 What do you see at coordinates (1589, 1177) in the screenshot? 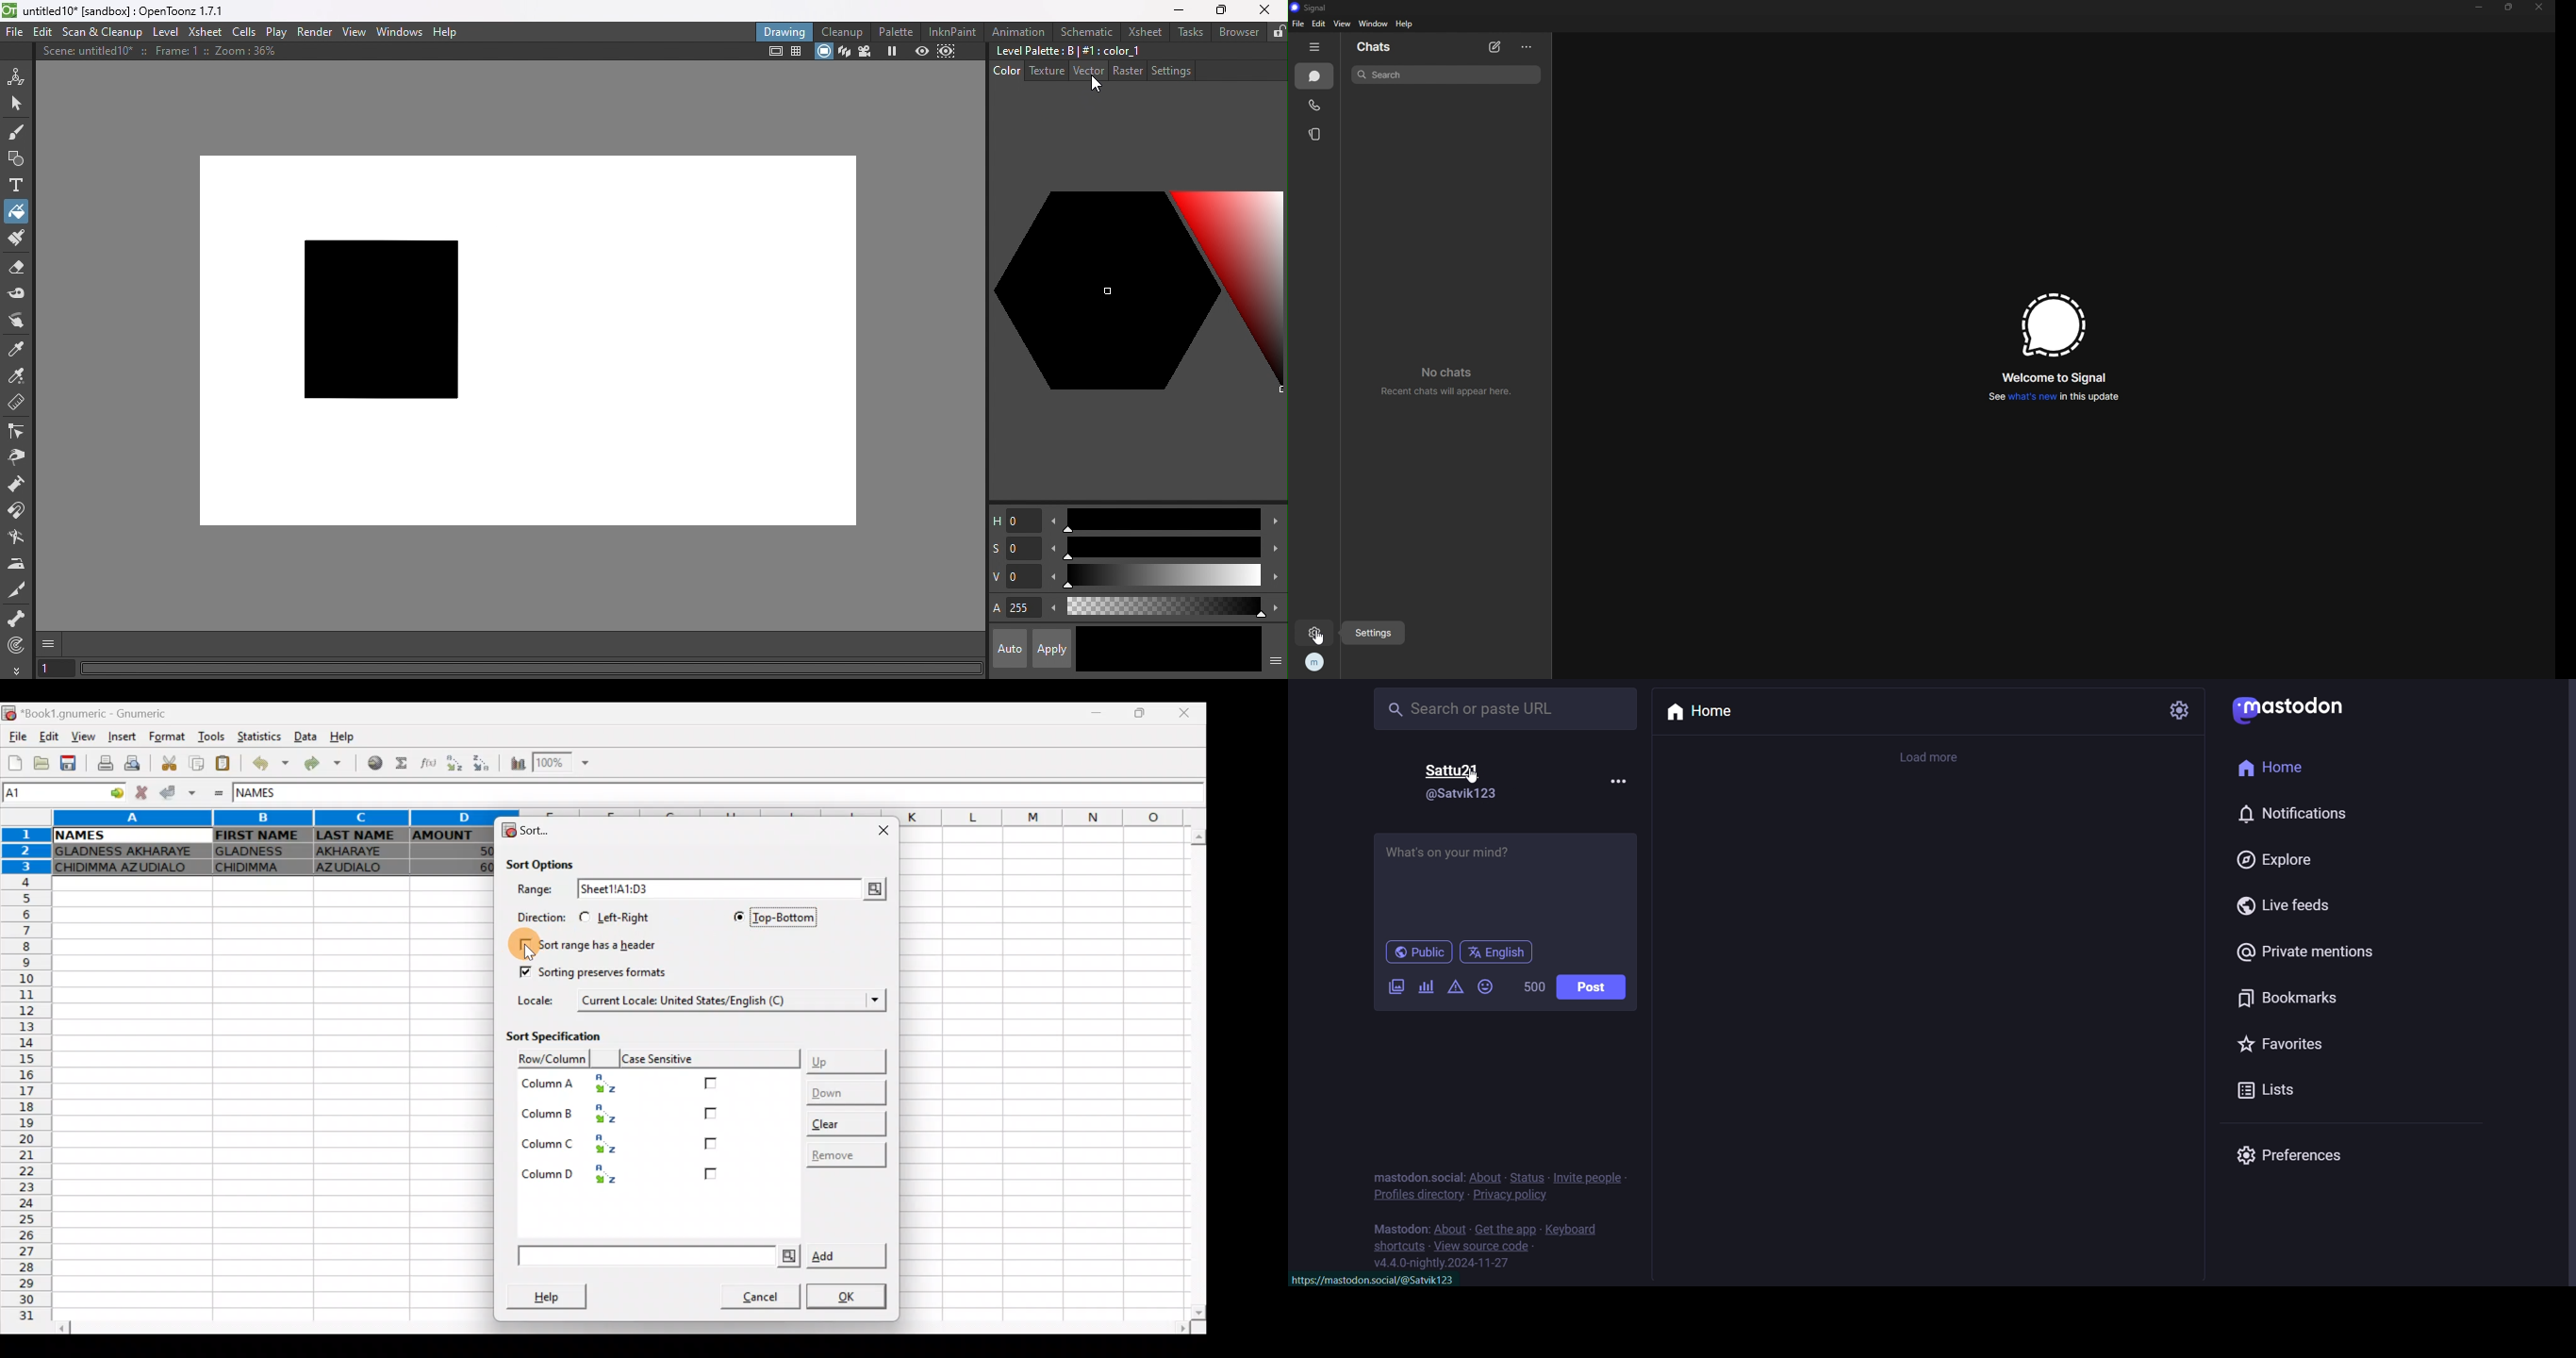
I see `invite people` at bounding box center [1589, 1177].